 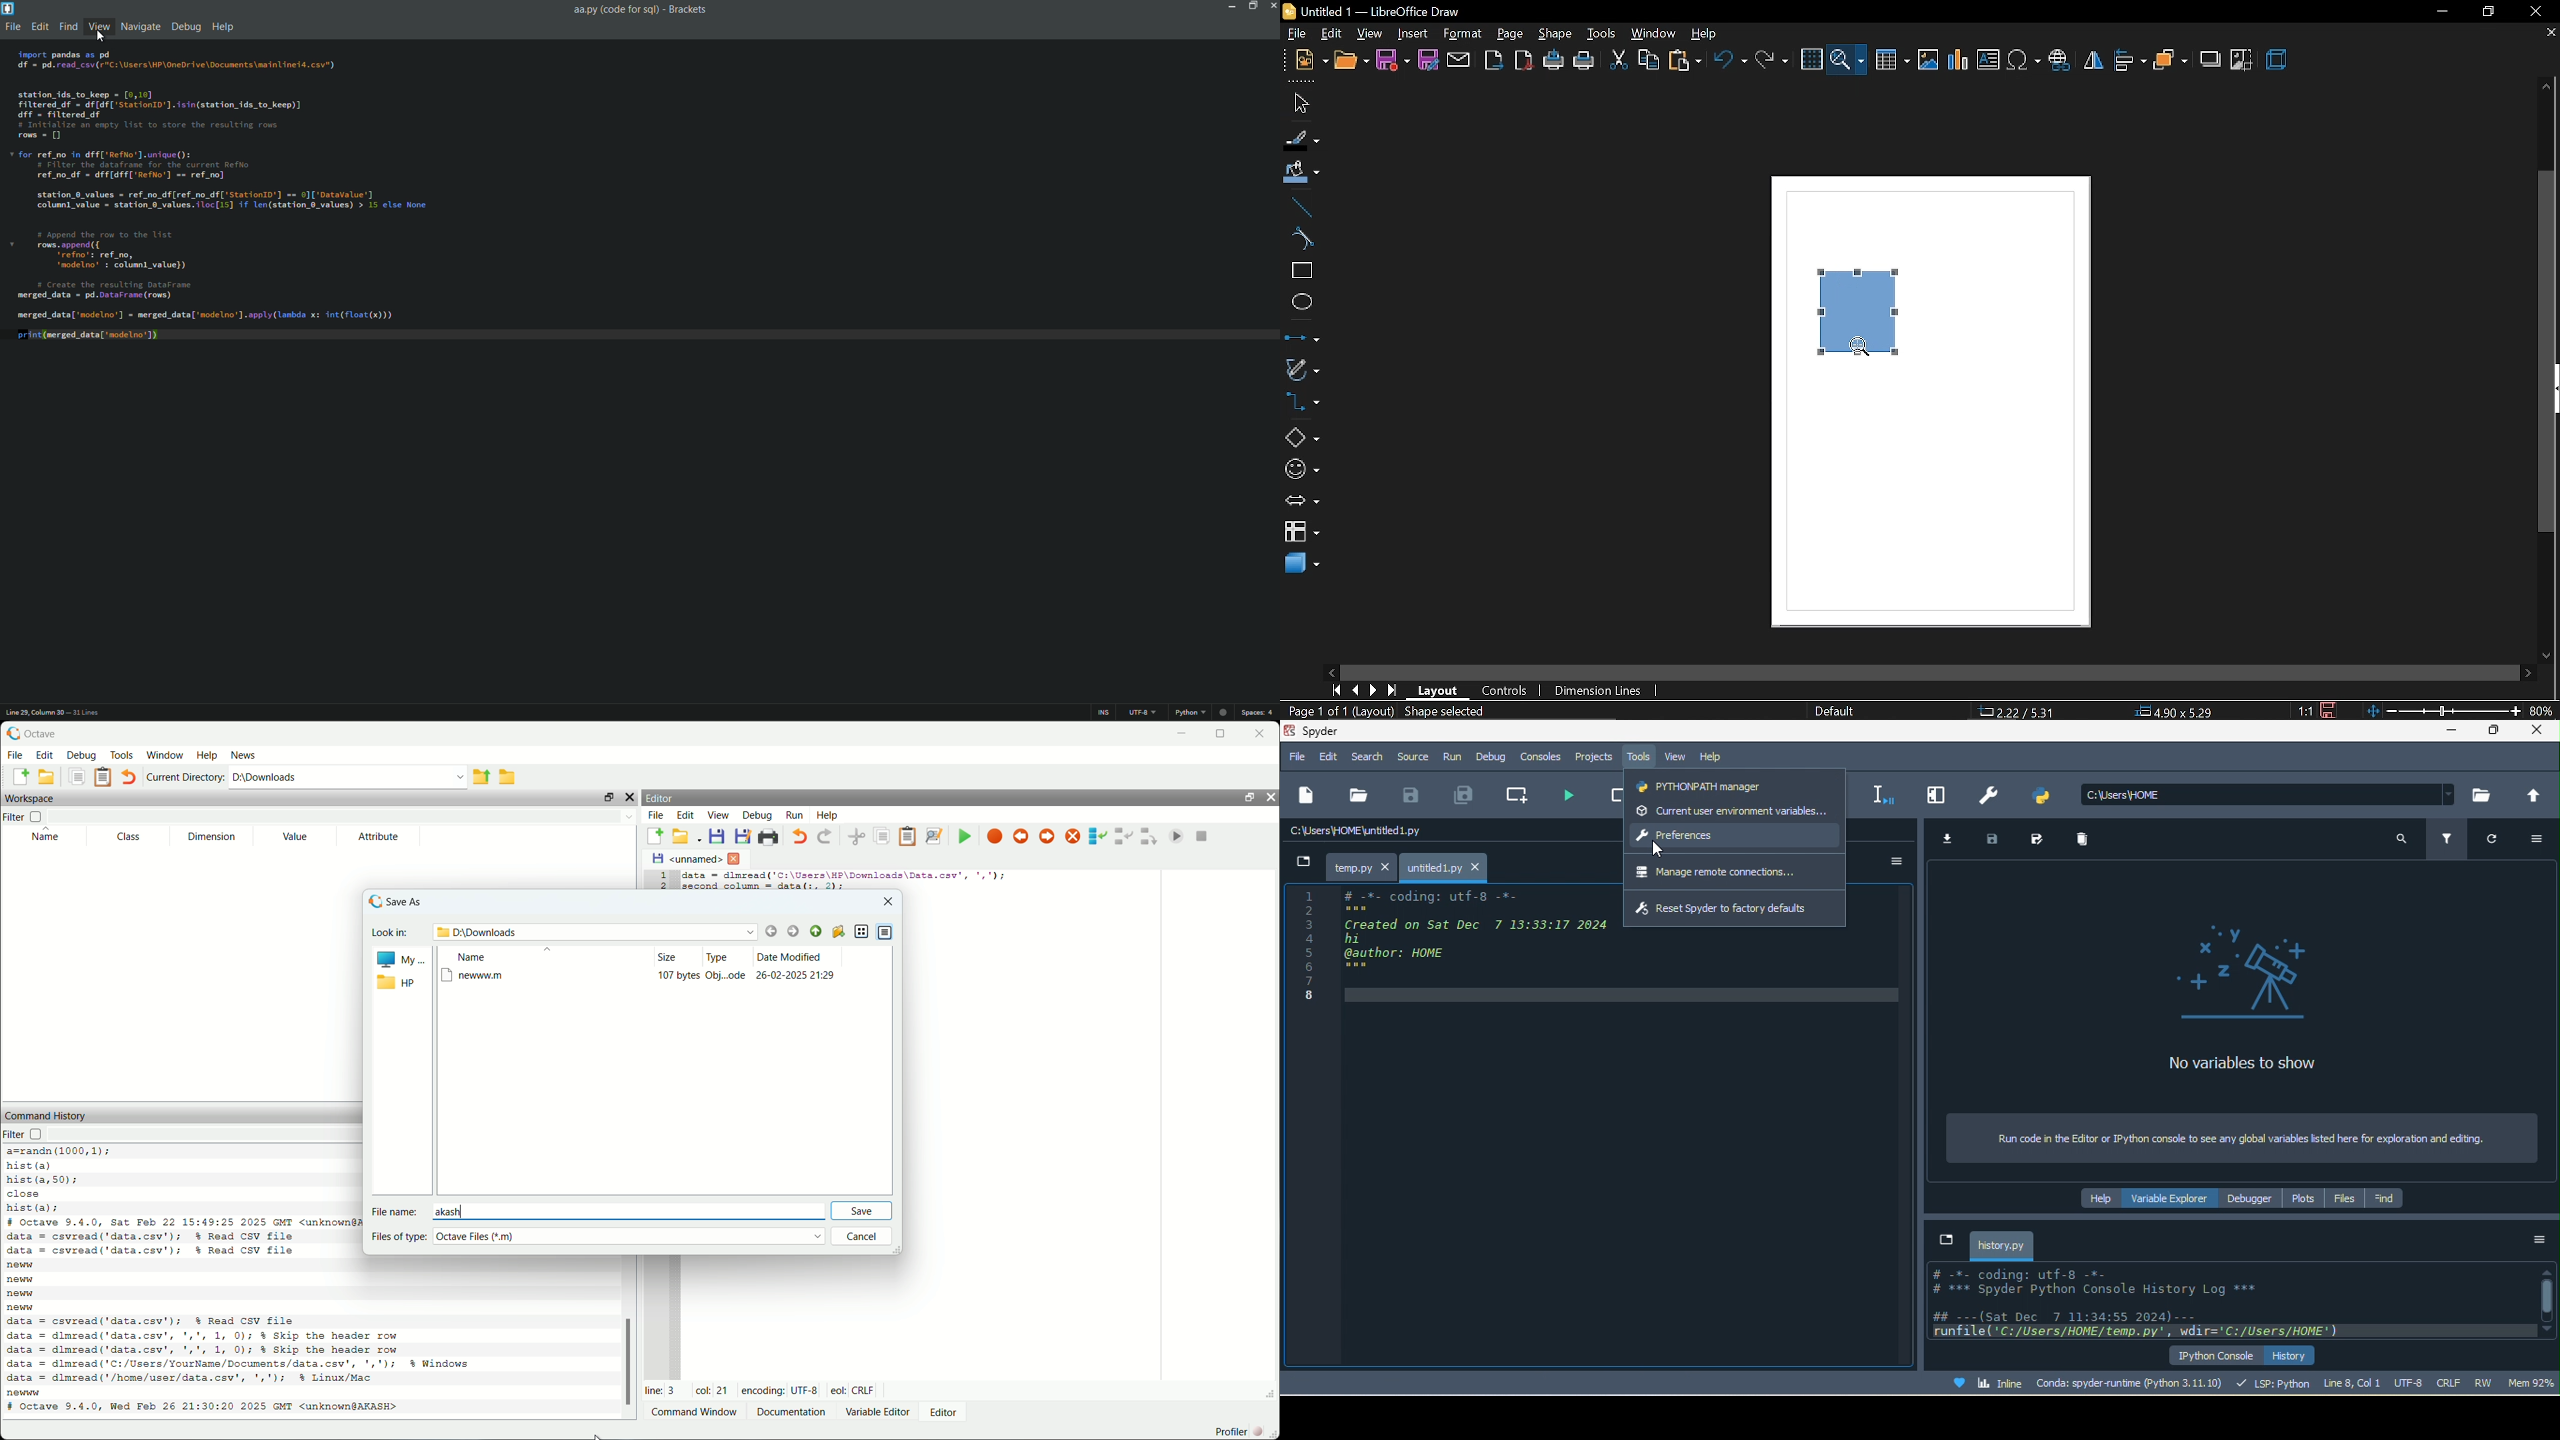 What do you see at coordinates (2485, 1382) in the screenshot?
I see `rw` at bounding box center [2485, 1382].